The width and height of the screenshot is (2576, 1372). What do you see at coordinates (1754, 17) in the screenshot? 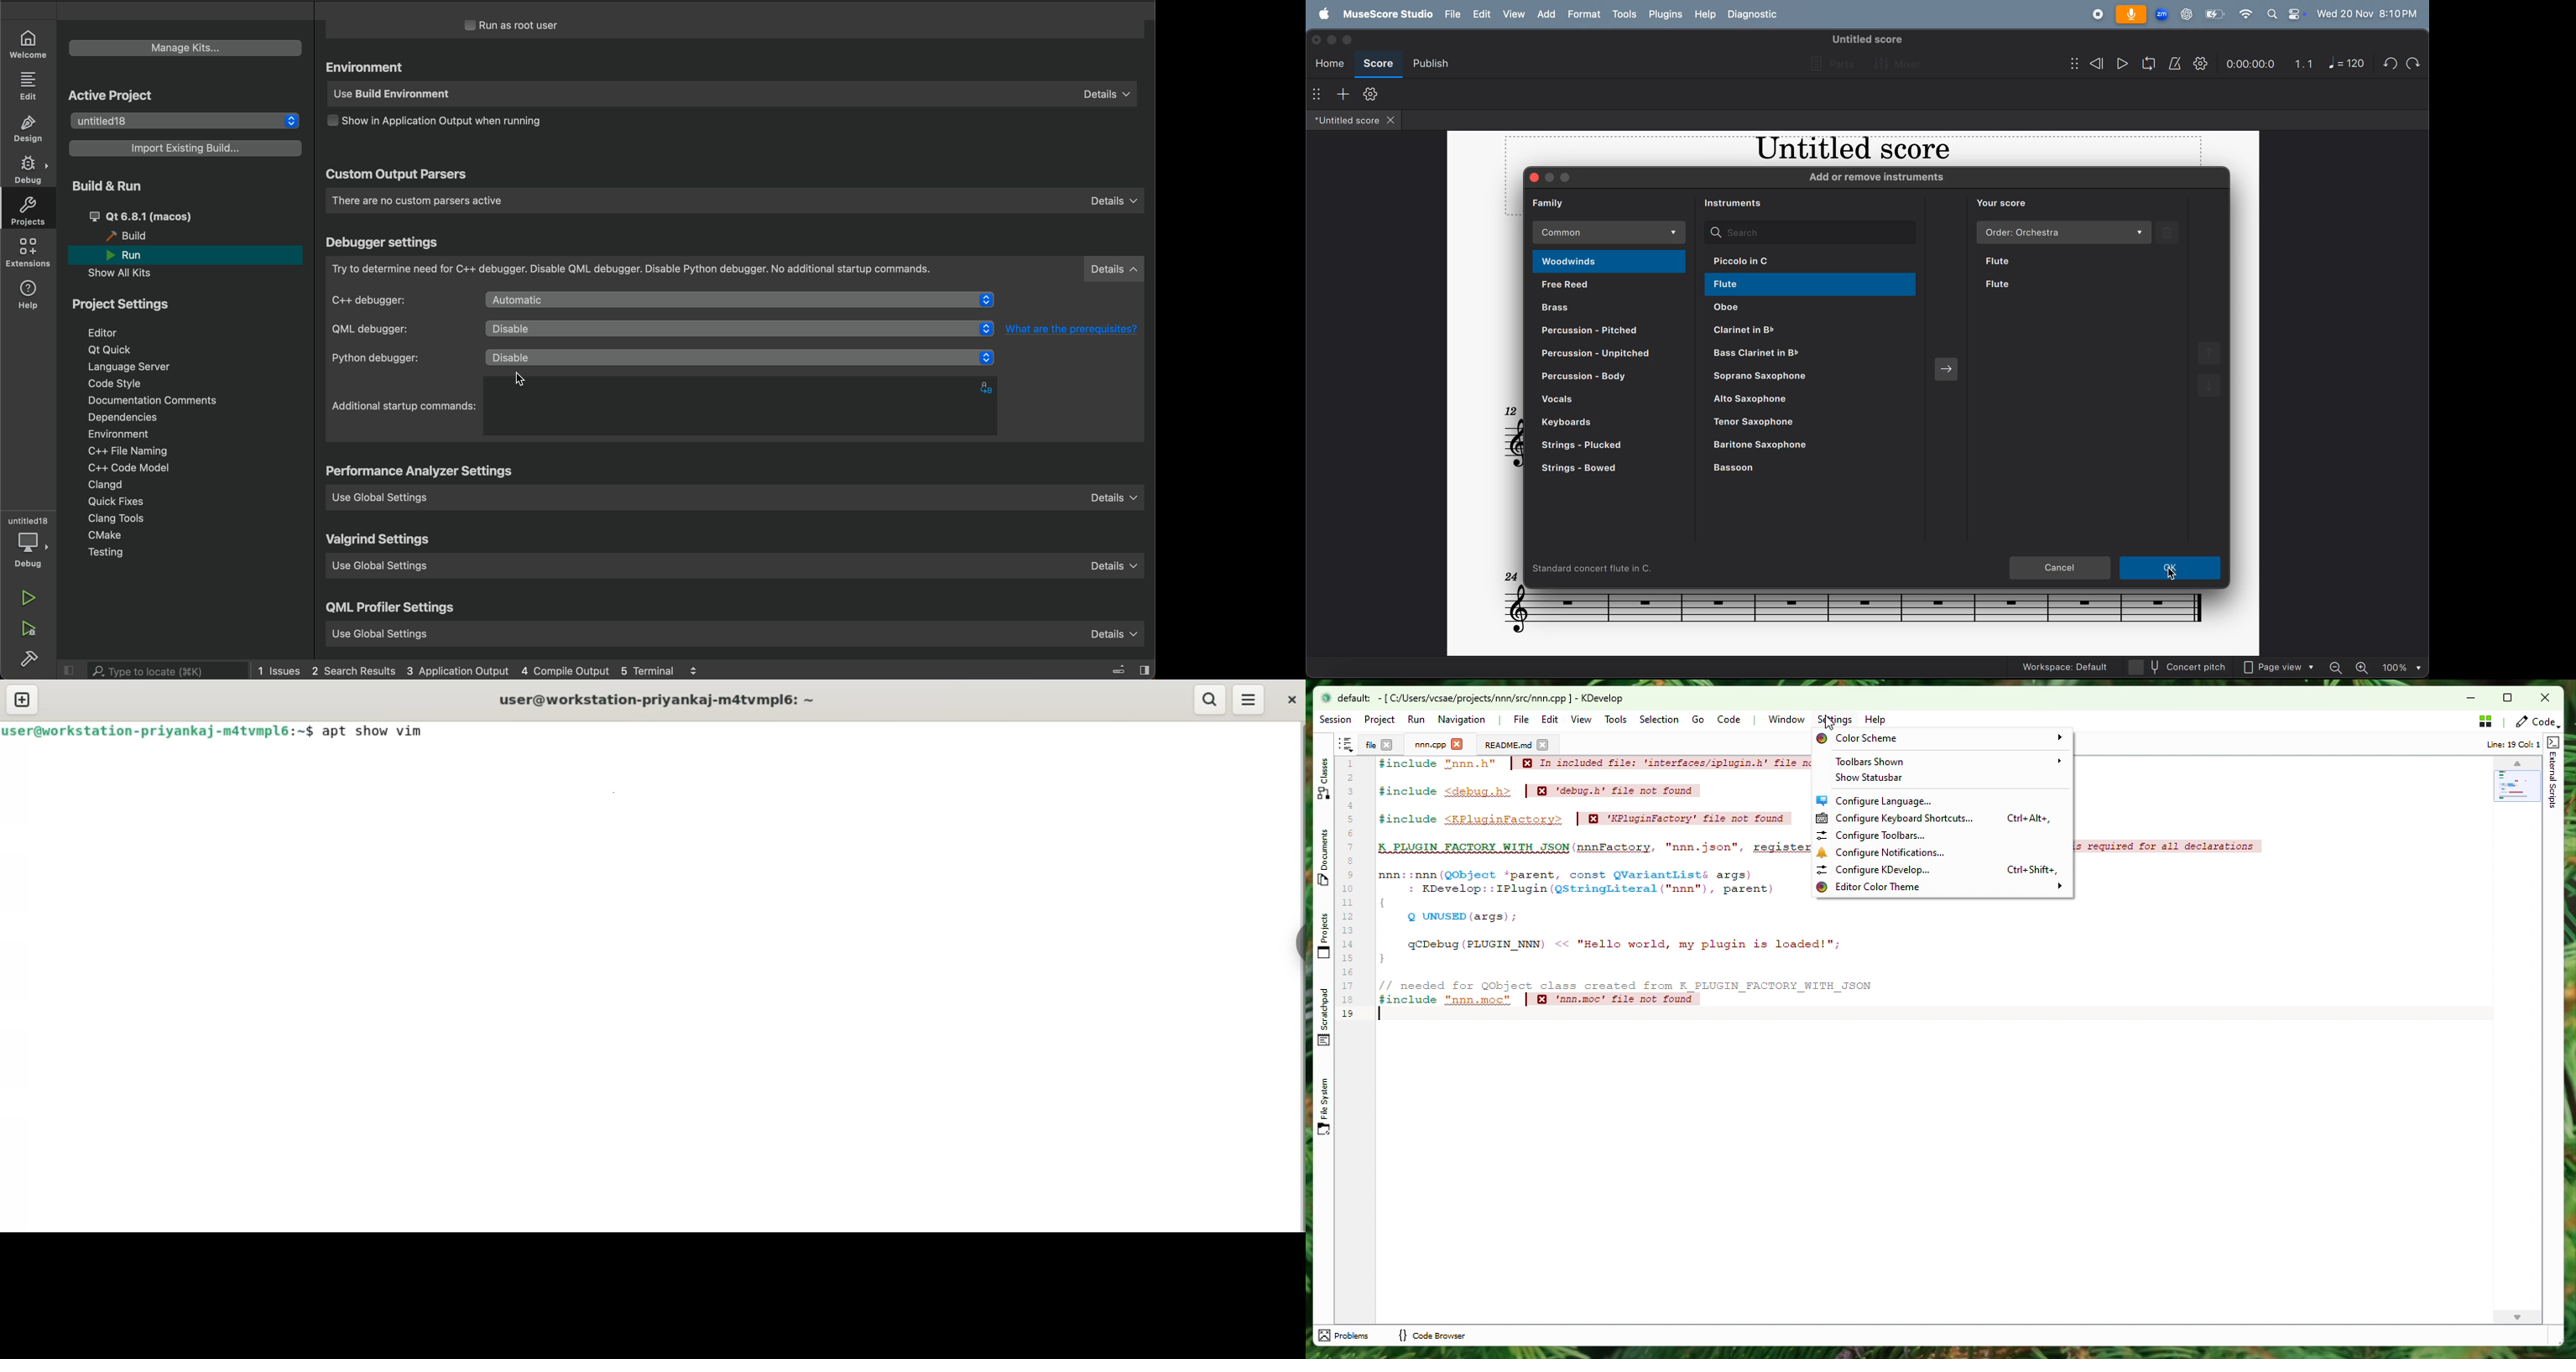
I see `diagnostic` at bounding box center [1754, 17].